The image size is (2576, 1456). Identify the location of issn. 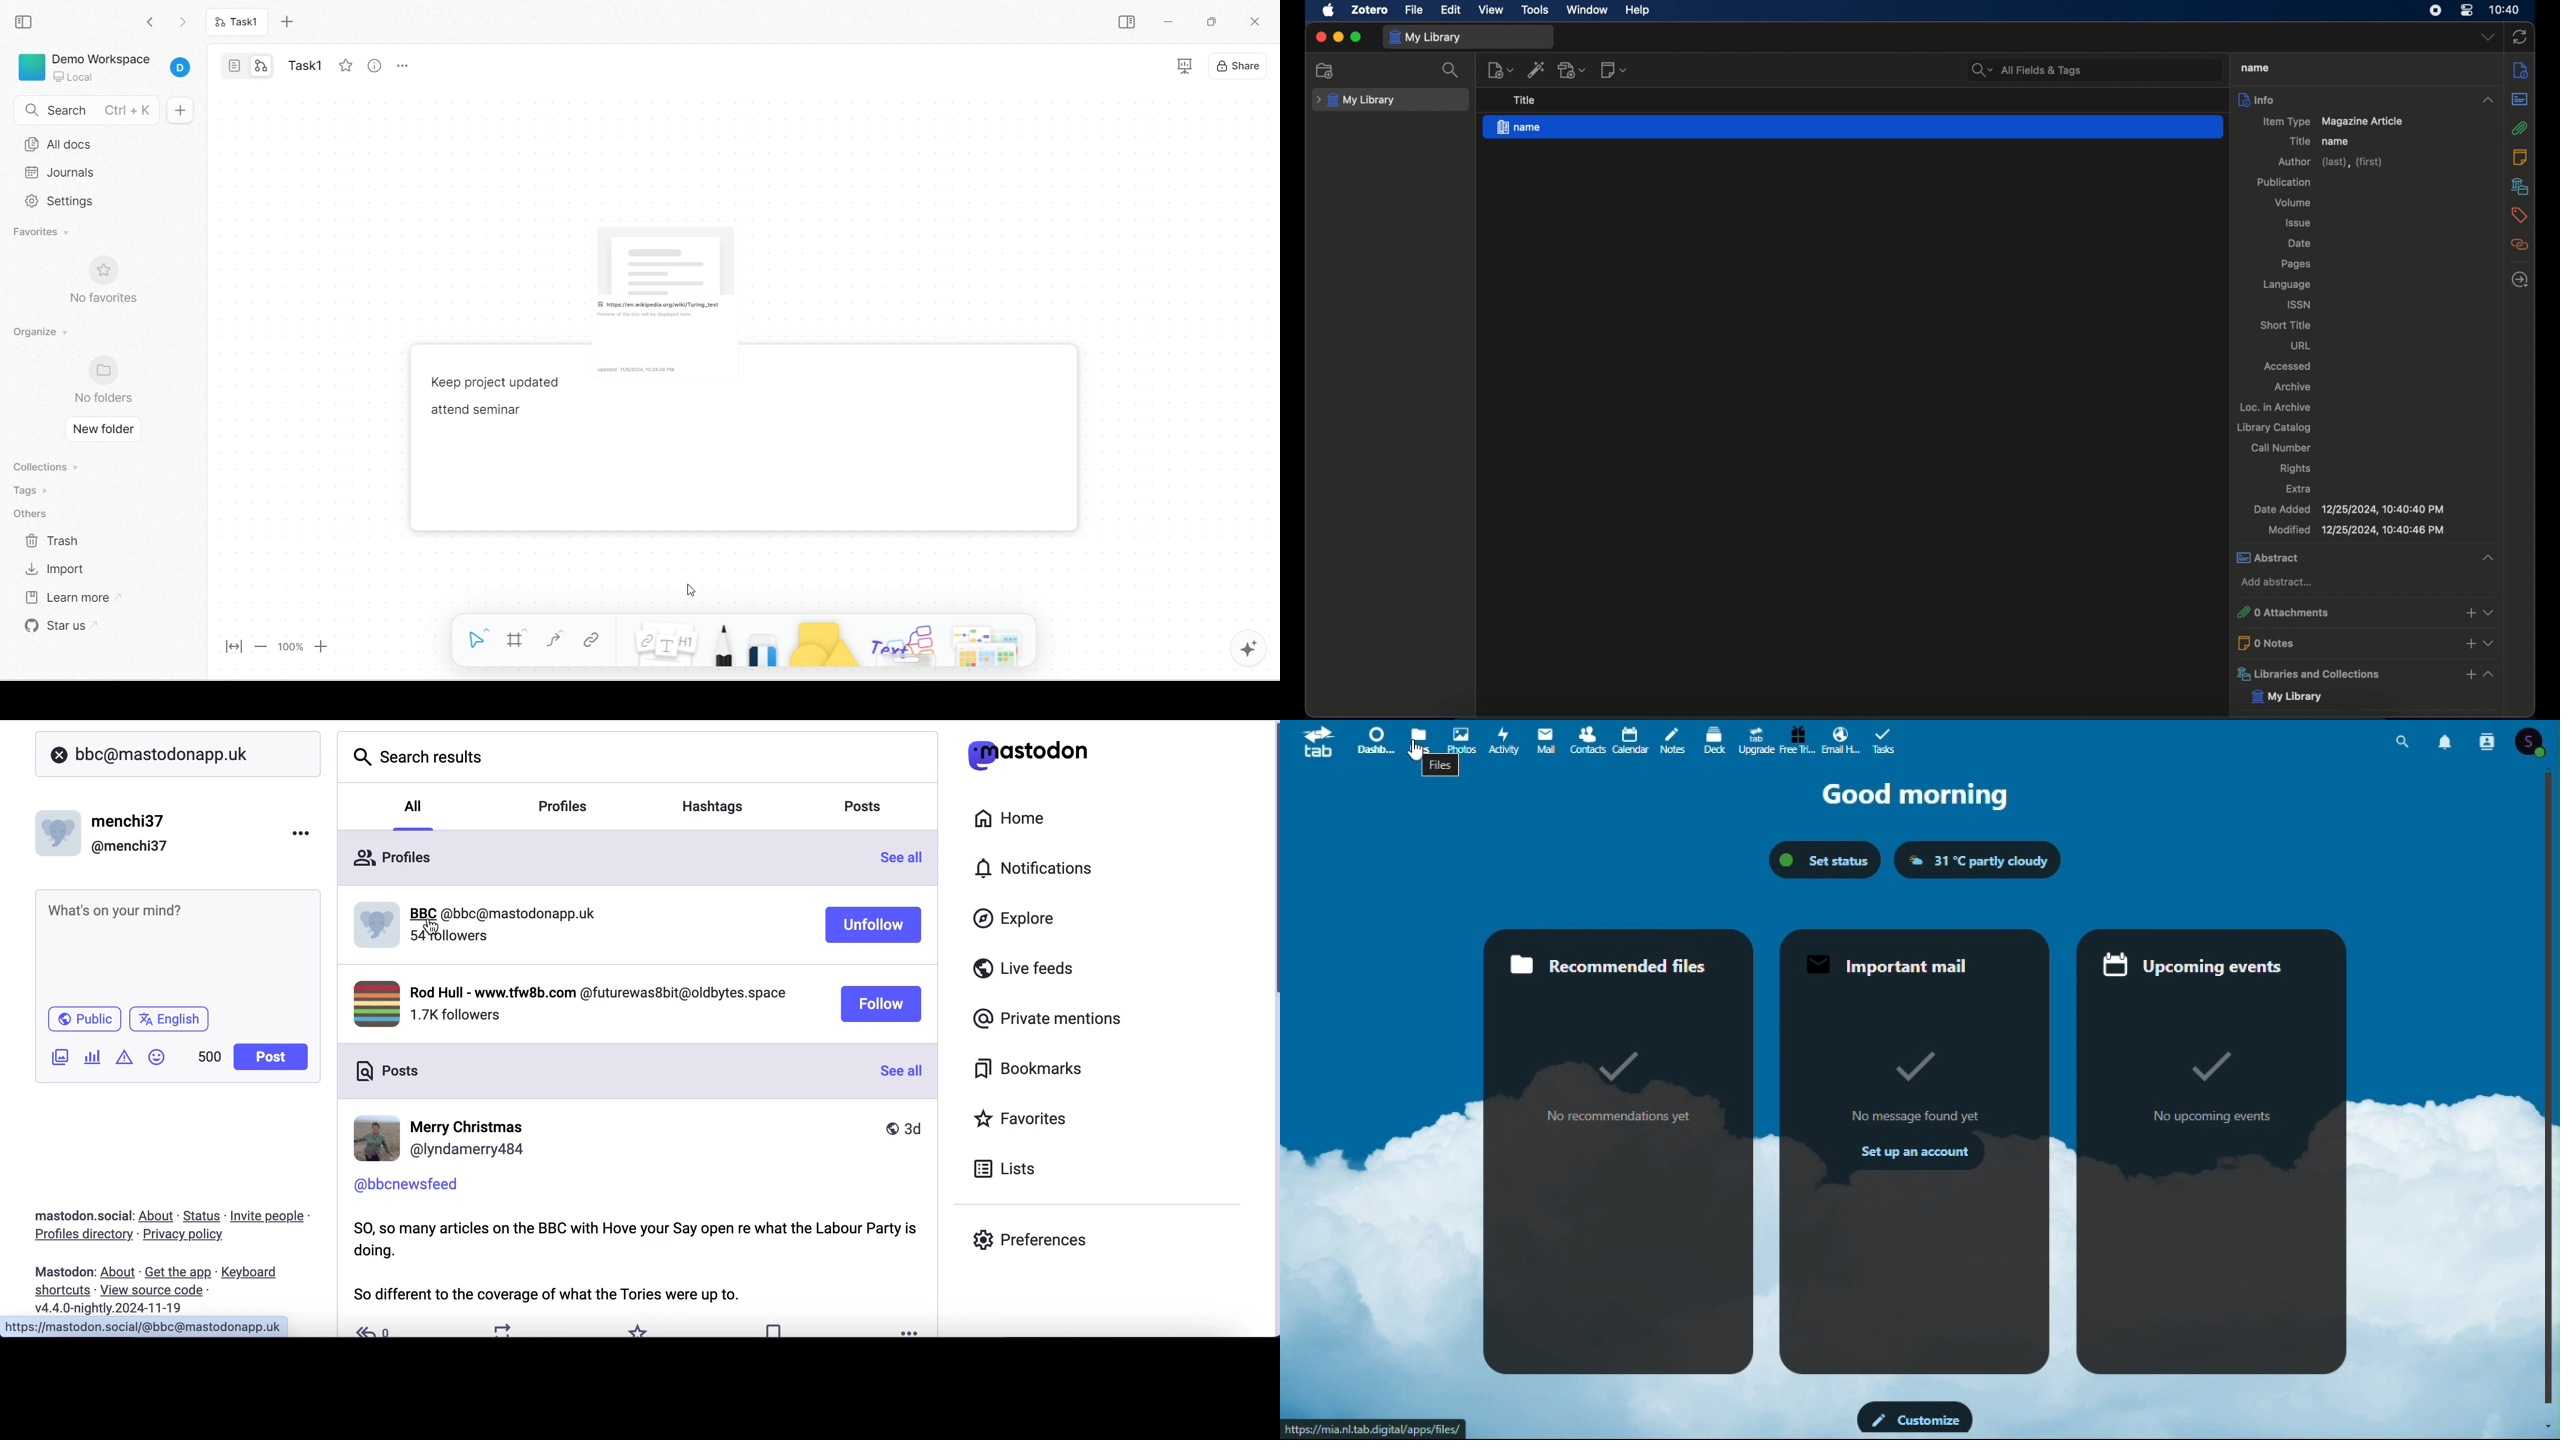
(2299, 304).